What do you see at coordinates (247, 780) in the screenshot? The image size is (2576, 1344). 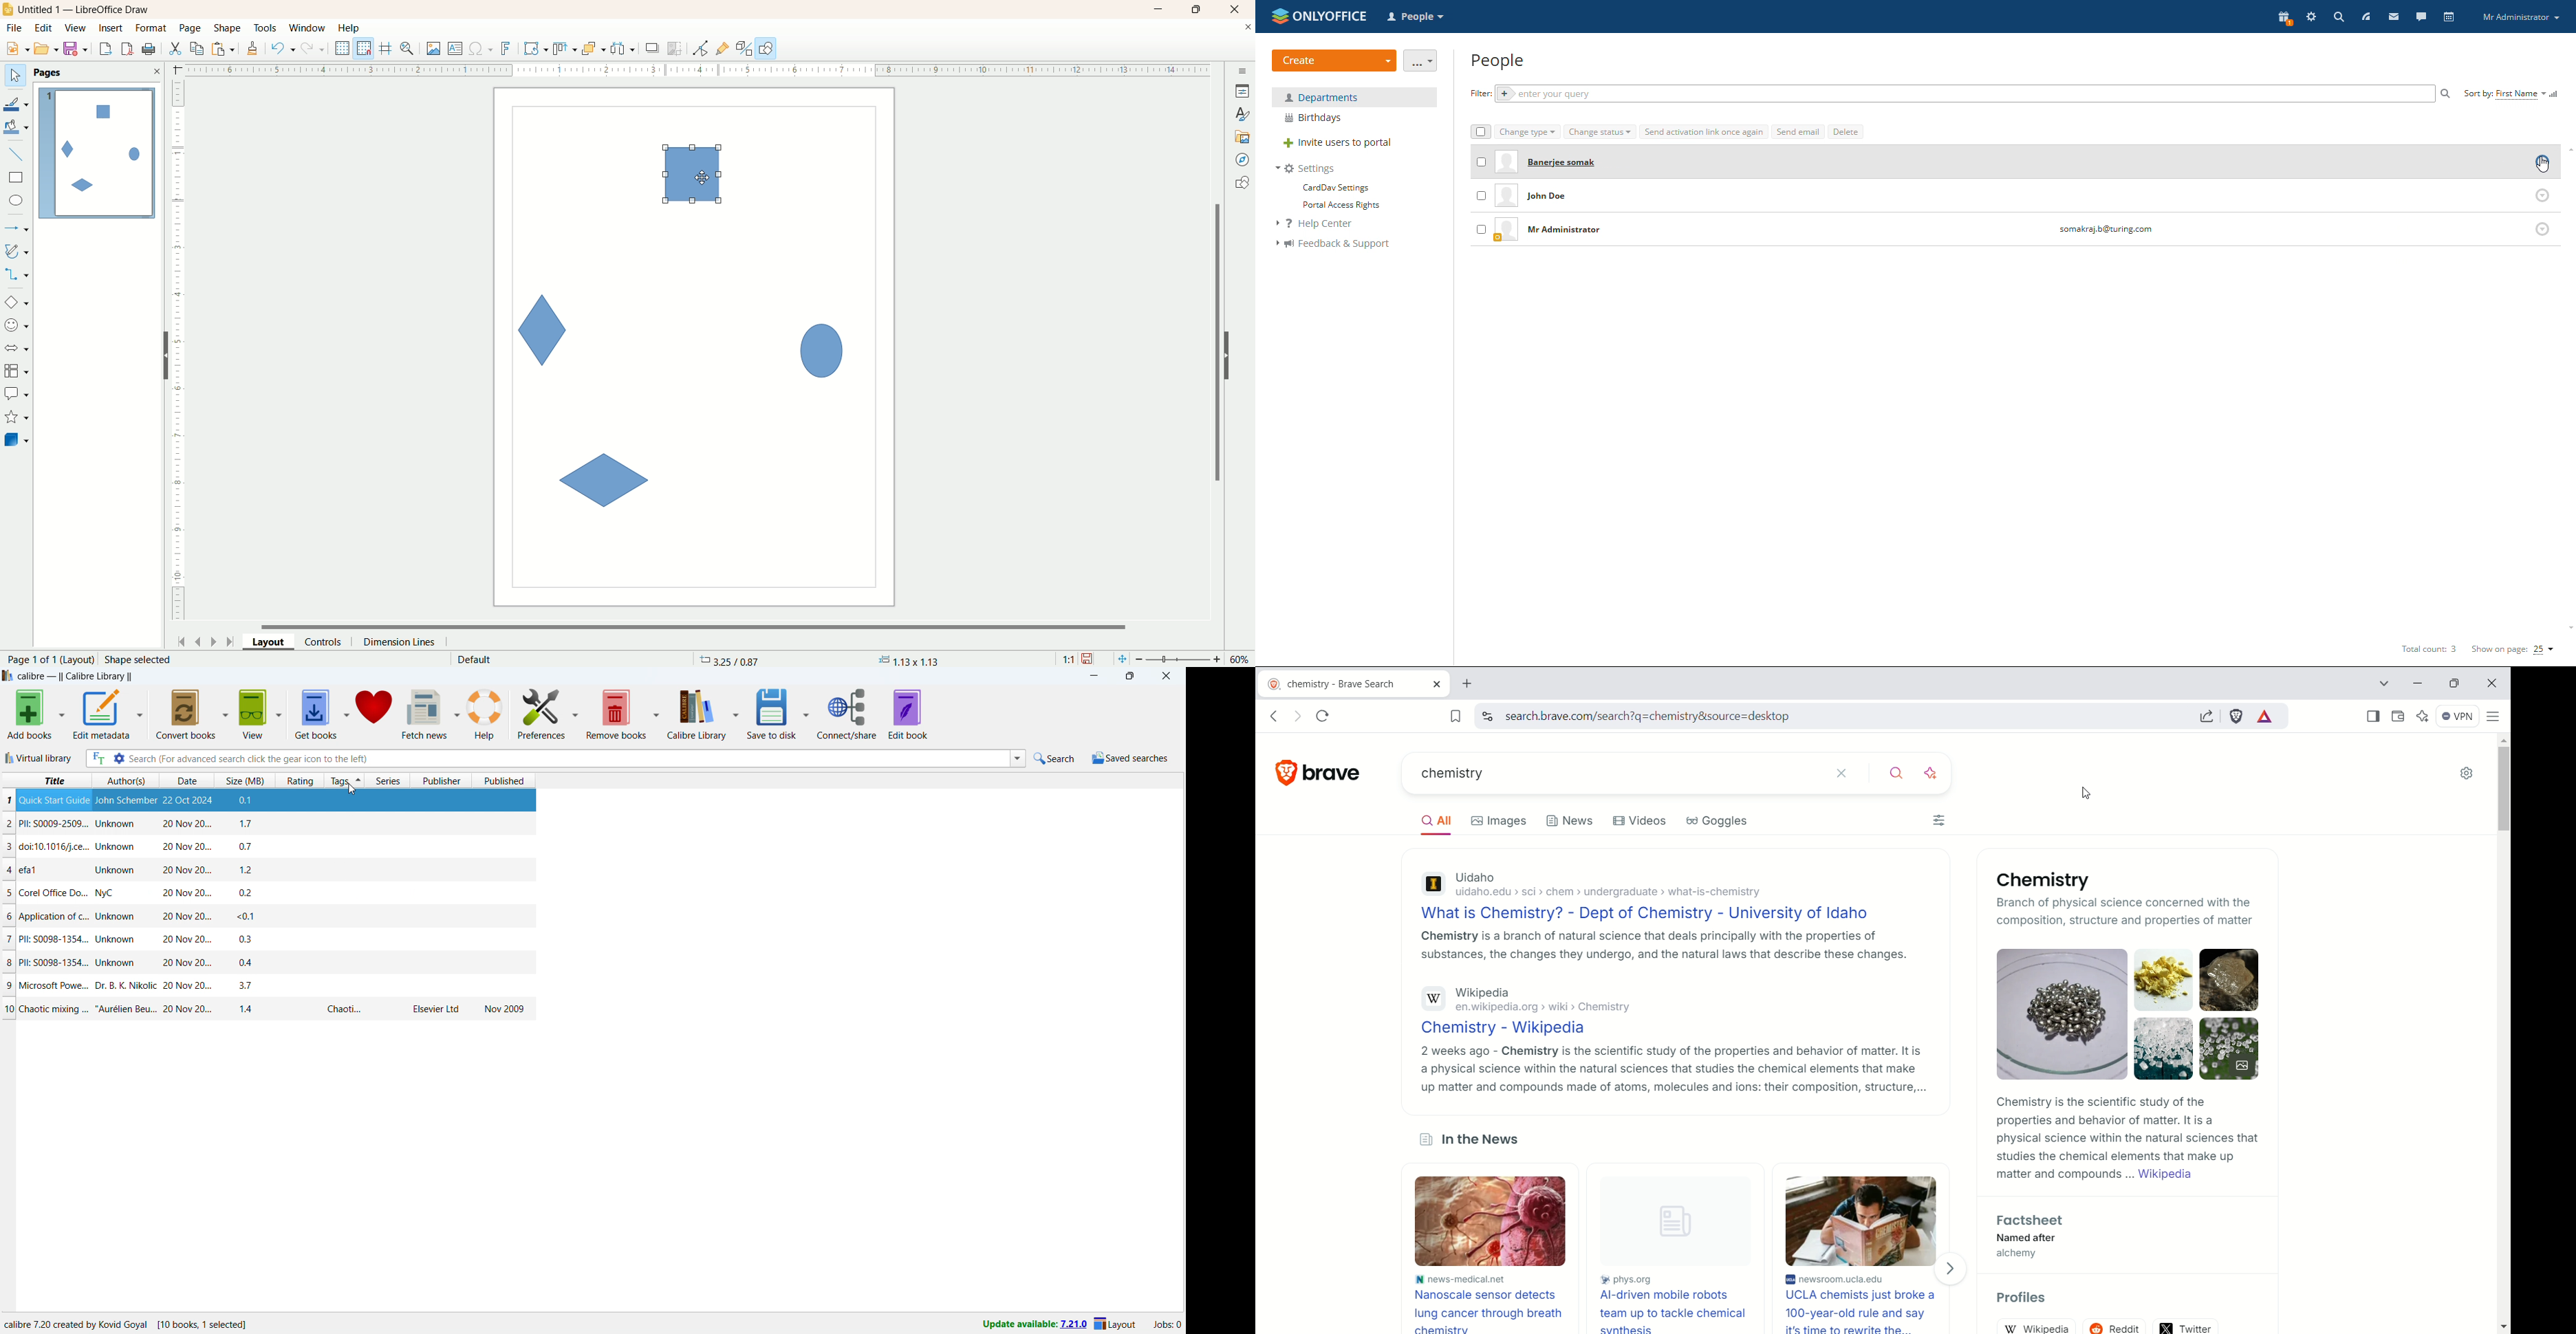 I see `sort by size` at bounding box center [247, 780].